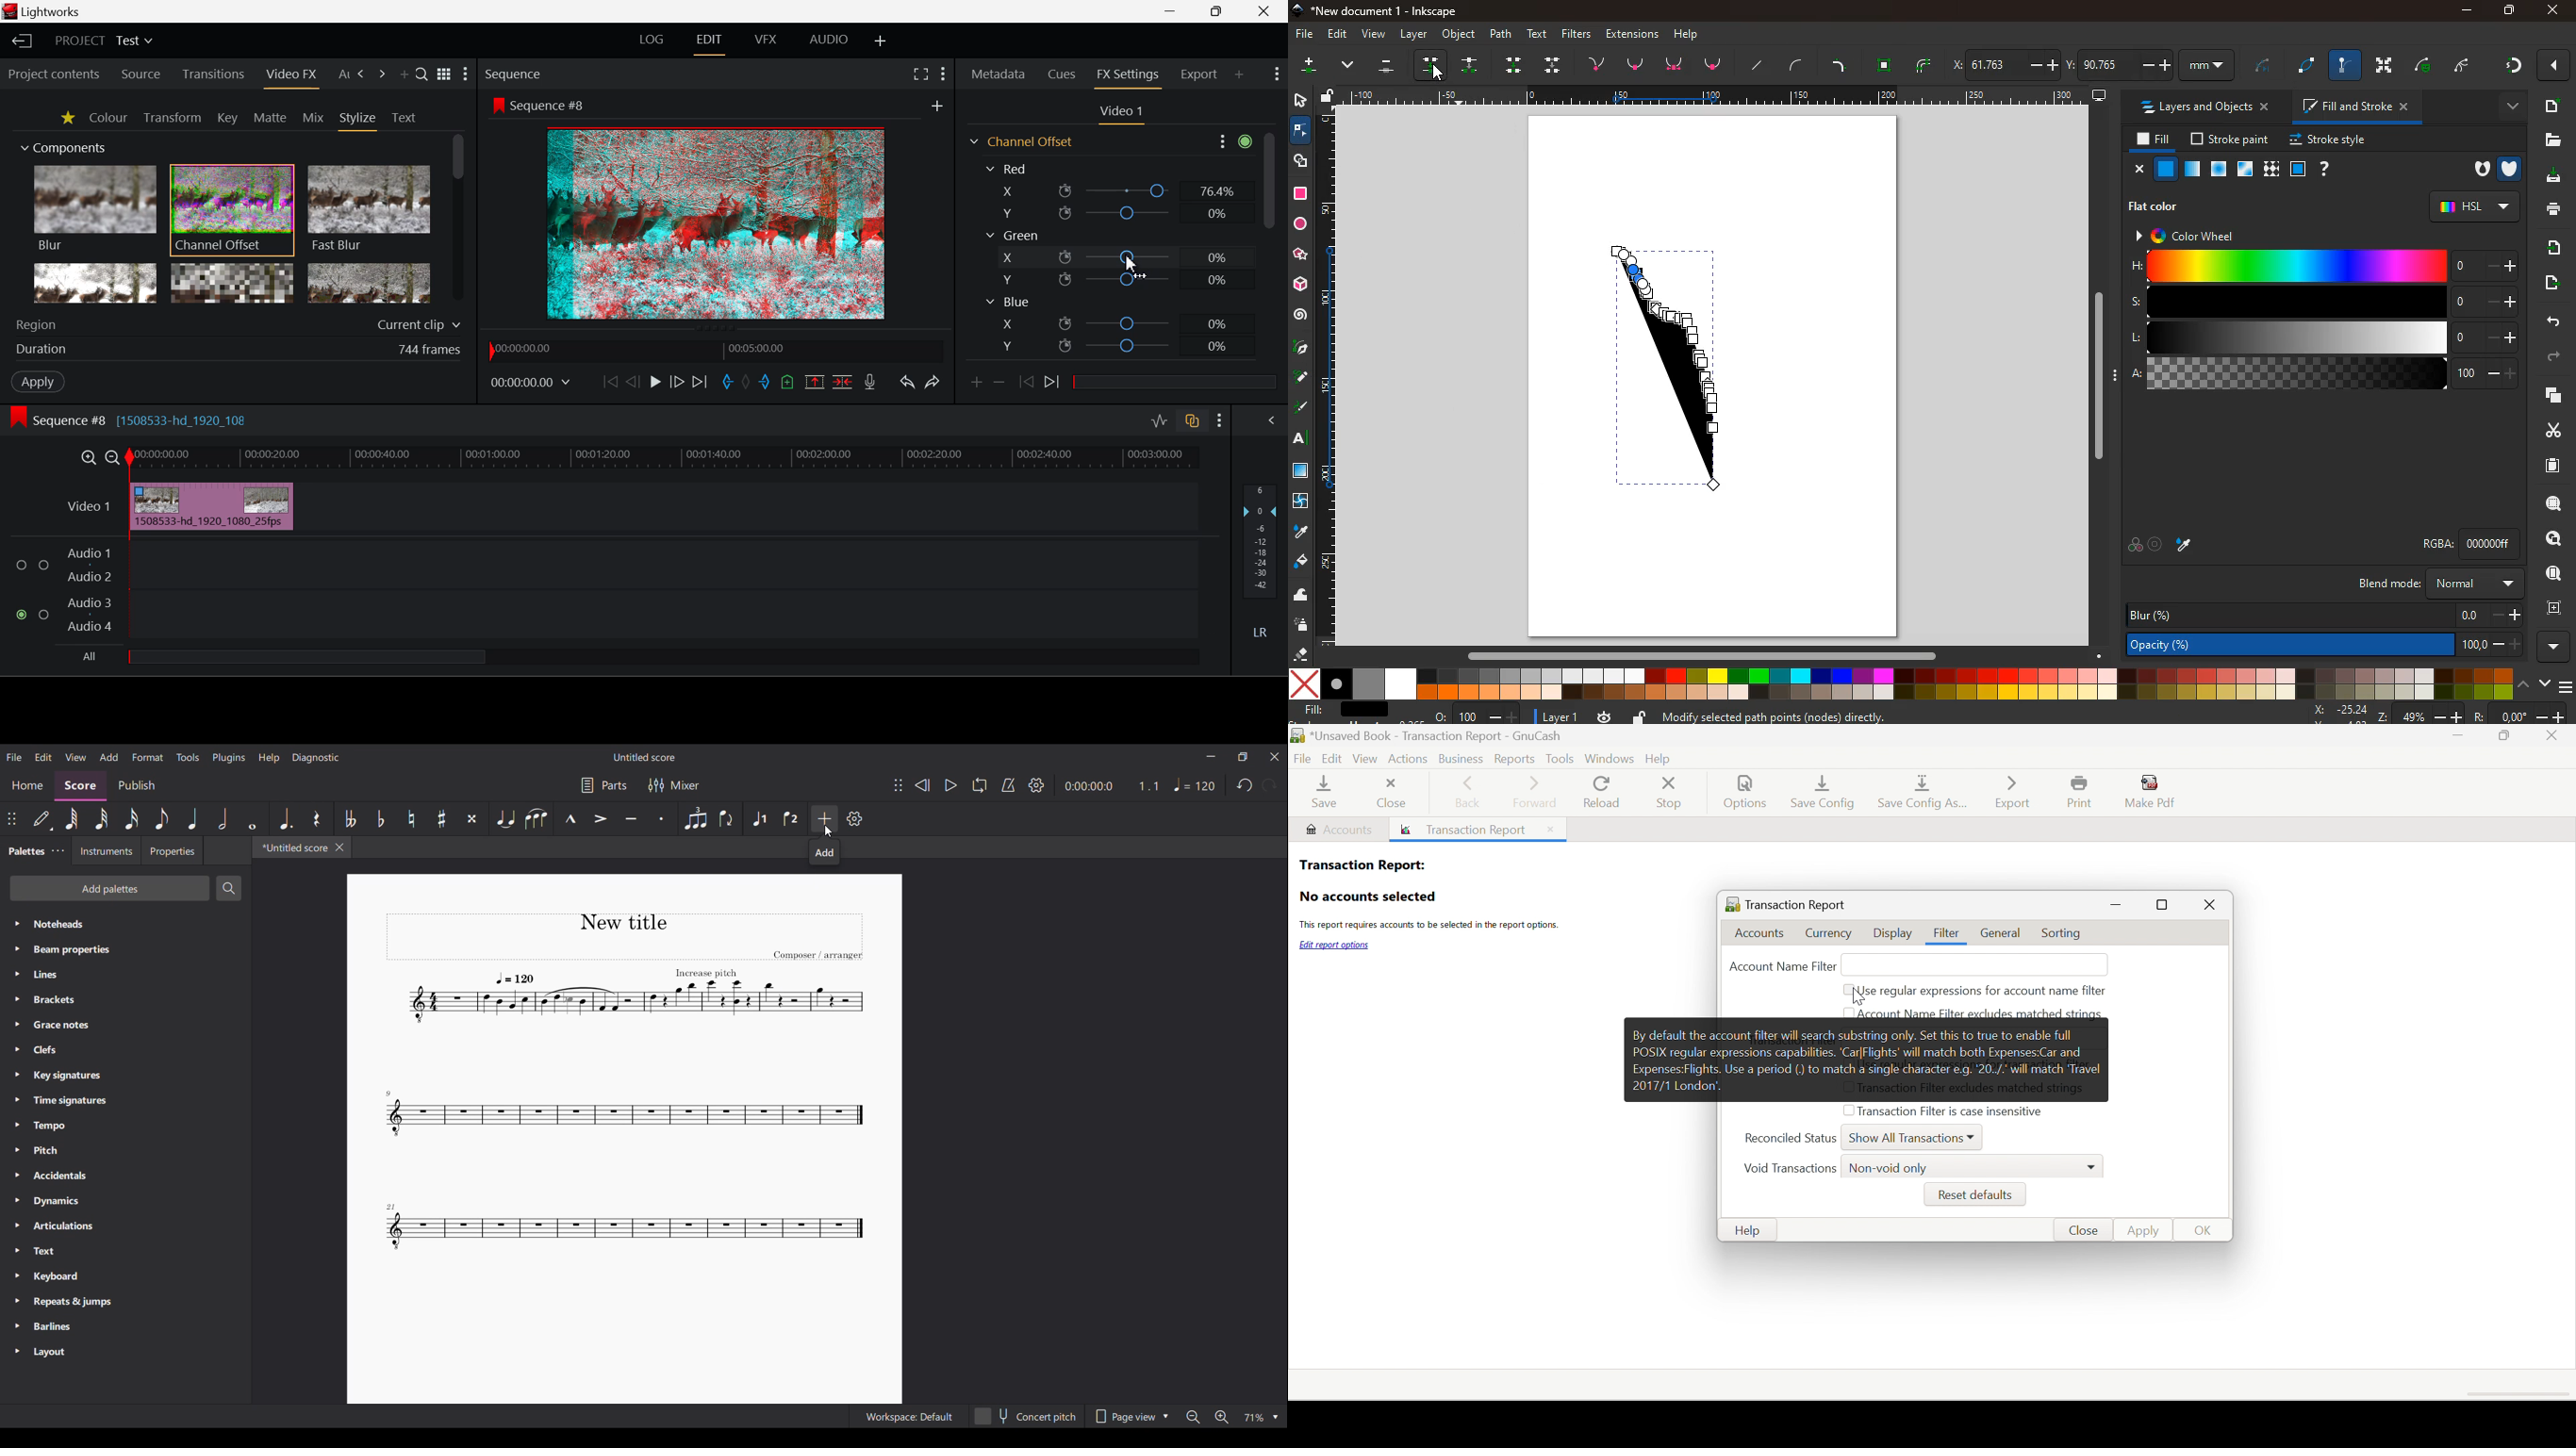  I want to click on Windows, so click(1608, 758).